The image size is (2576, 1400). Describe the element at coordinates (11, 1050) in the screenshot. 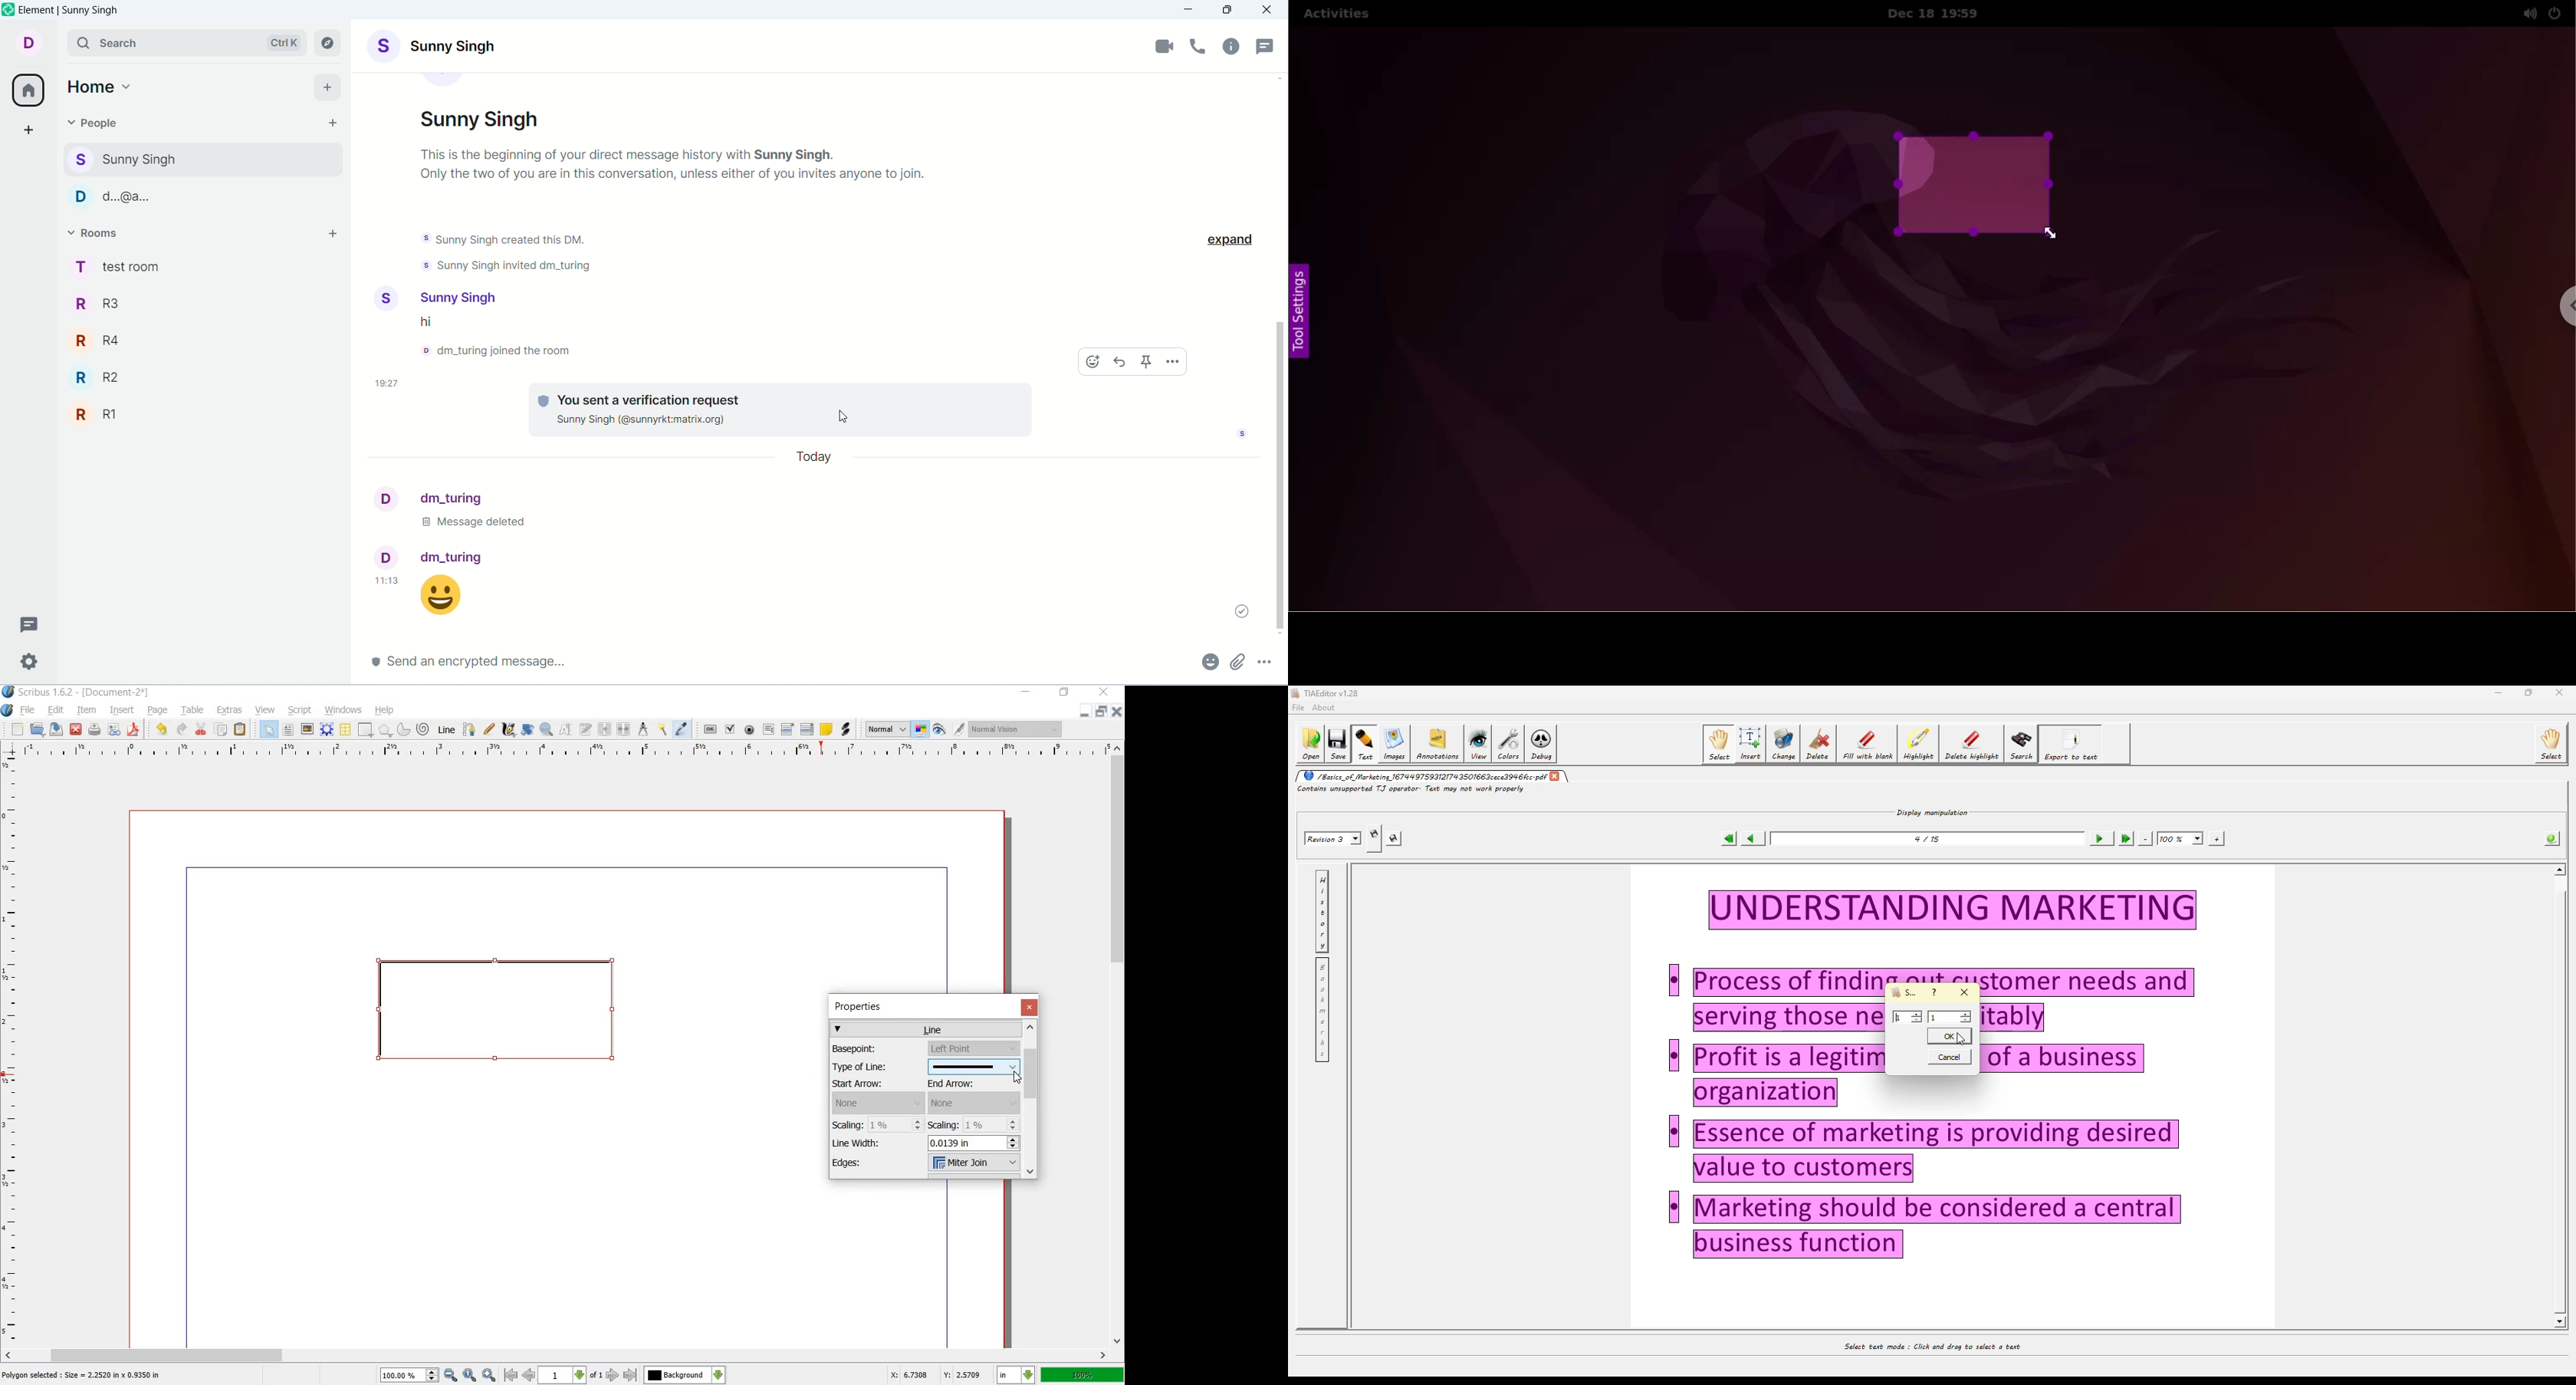

I see `RULER` at that location.